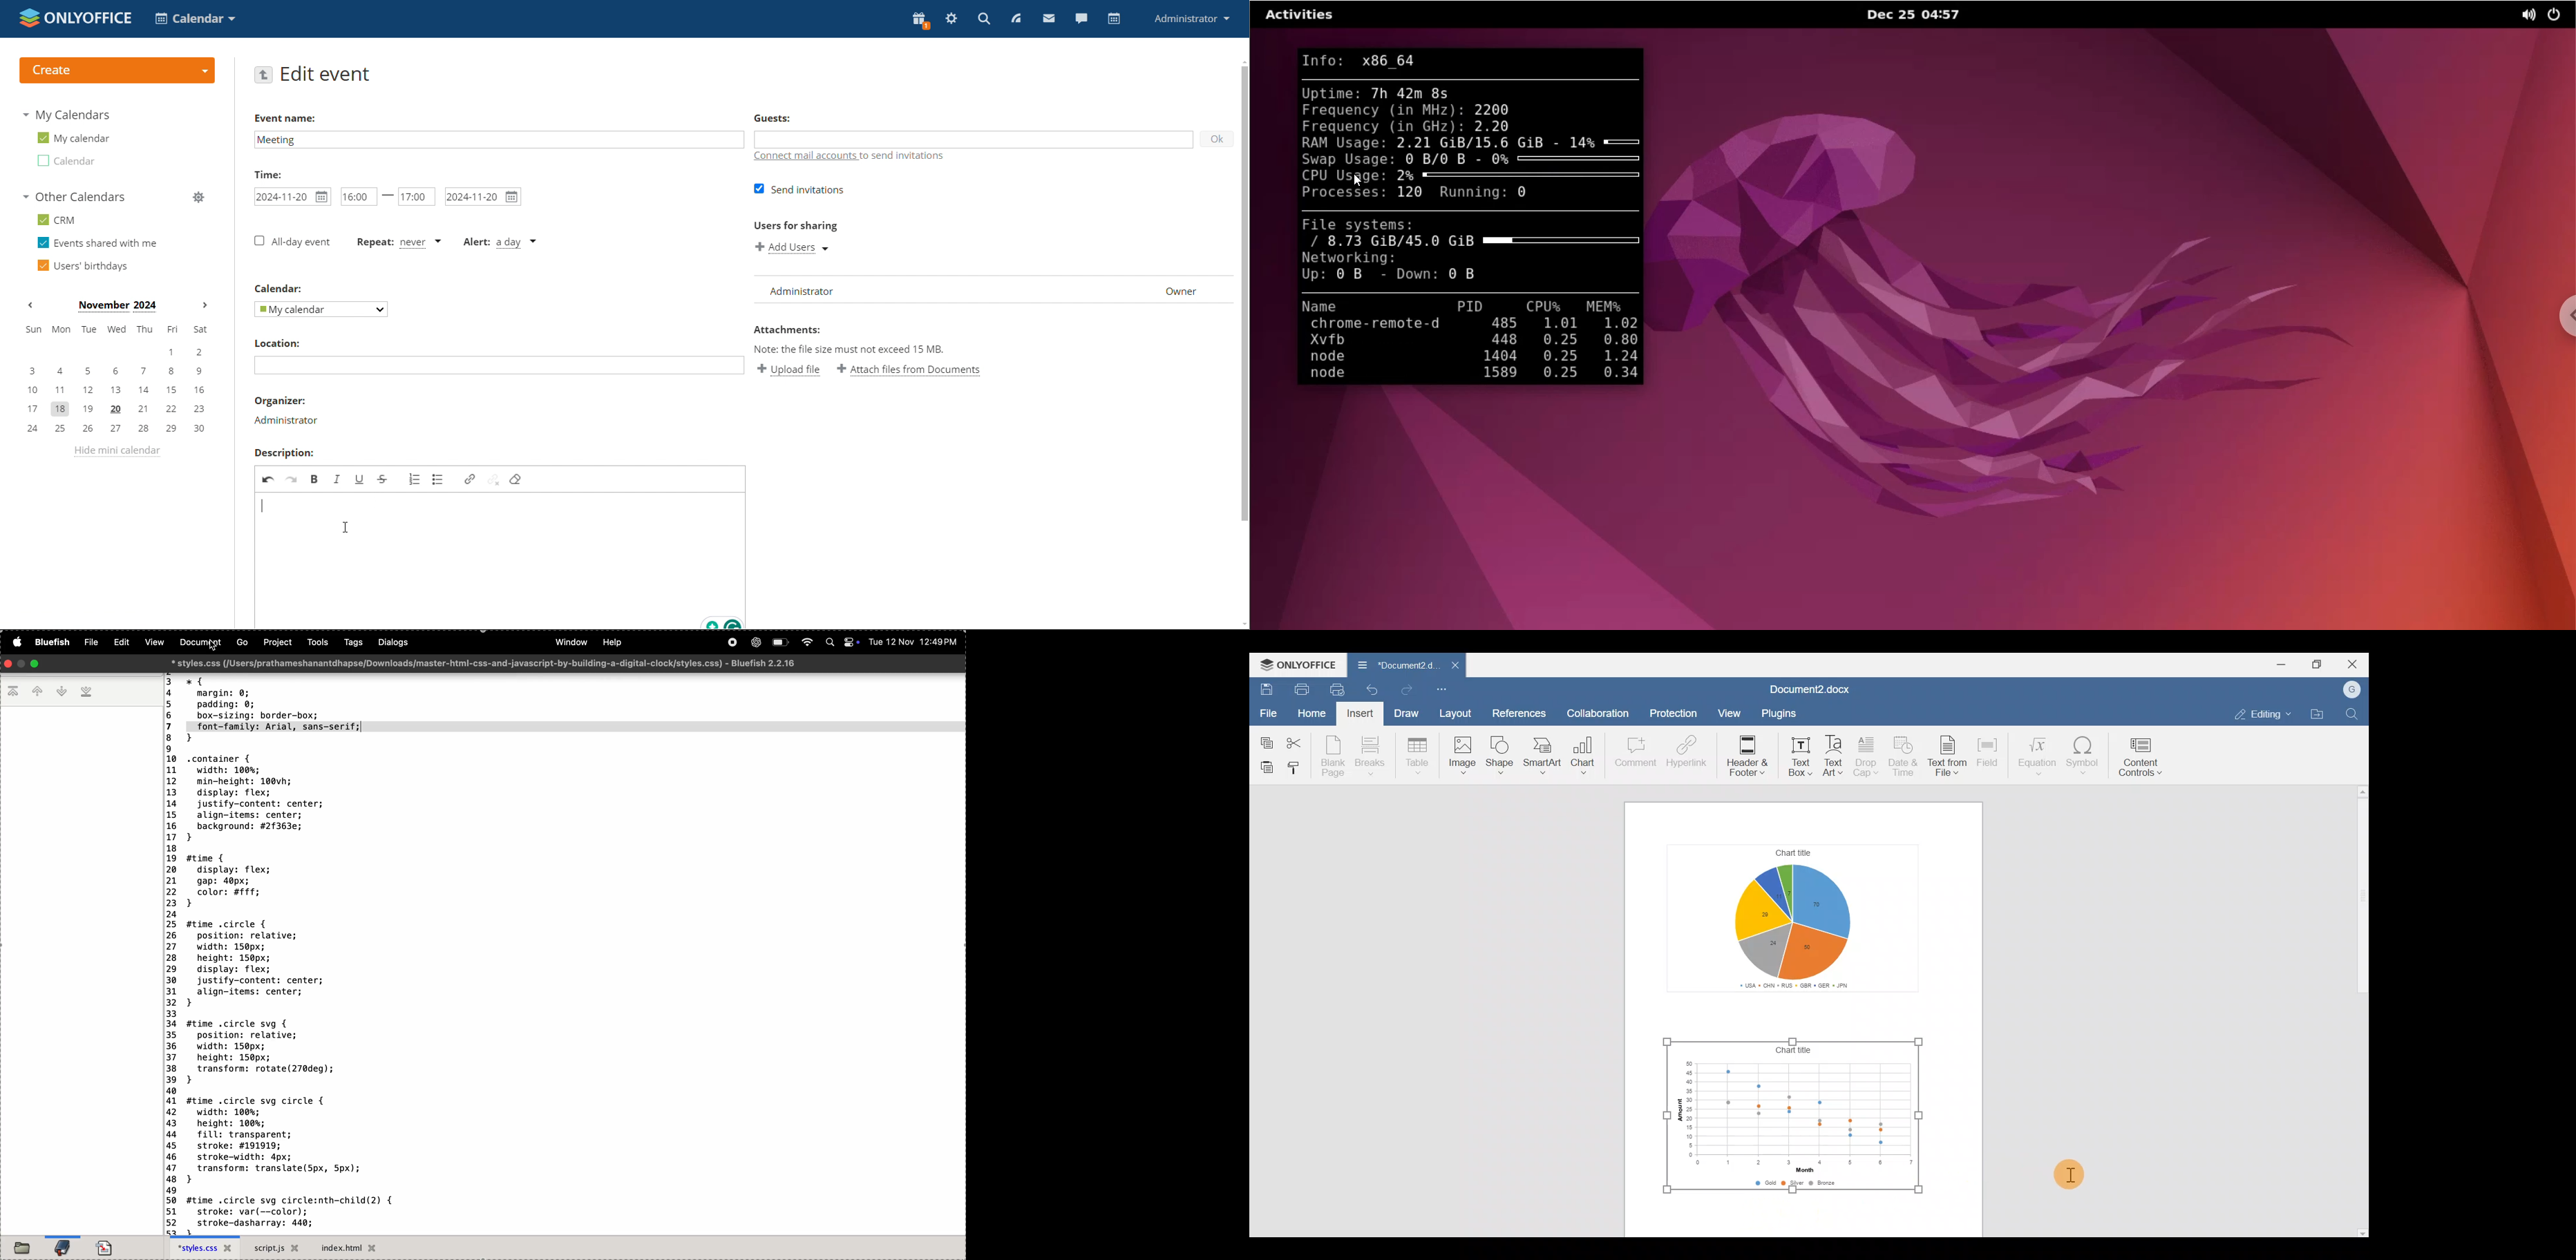 The height and width of the screenshot is (1260, 2576). I want to click on events shared with me, so click(98, 242).